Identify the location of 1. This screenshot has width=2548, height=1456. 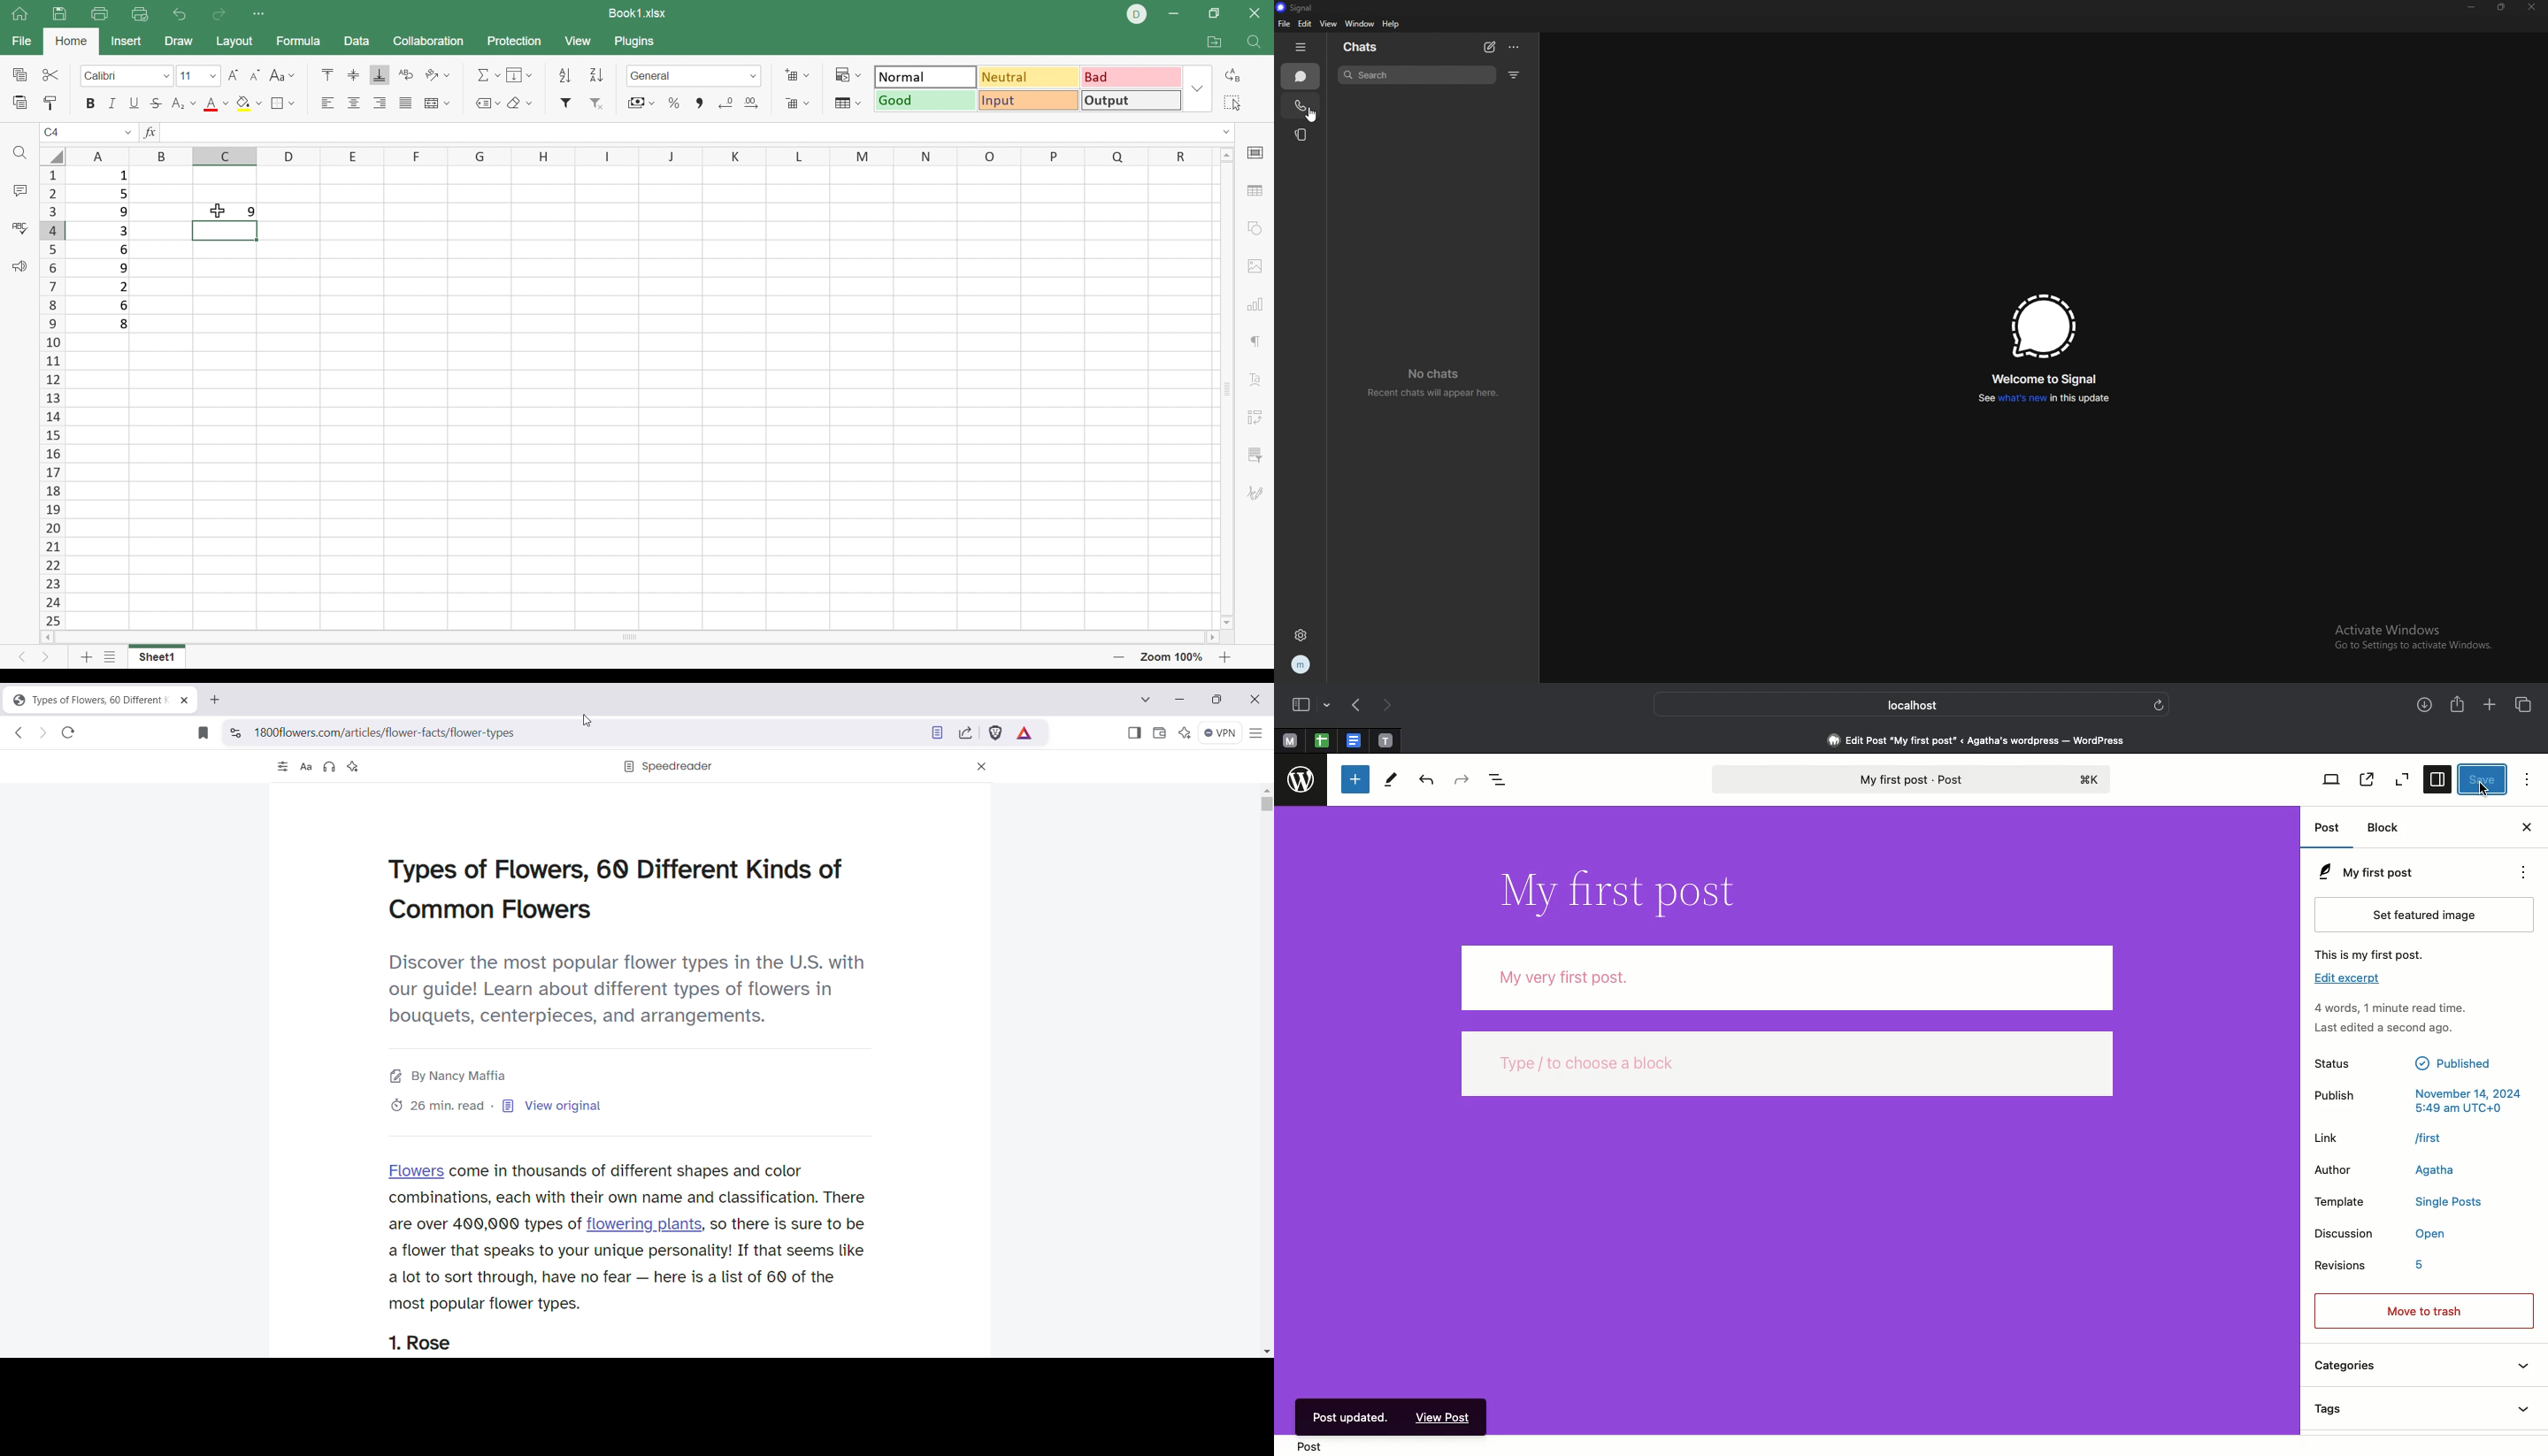
(124, 176).